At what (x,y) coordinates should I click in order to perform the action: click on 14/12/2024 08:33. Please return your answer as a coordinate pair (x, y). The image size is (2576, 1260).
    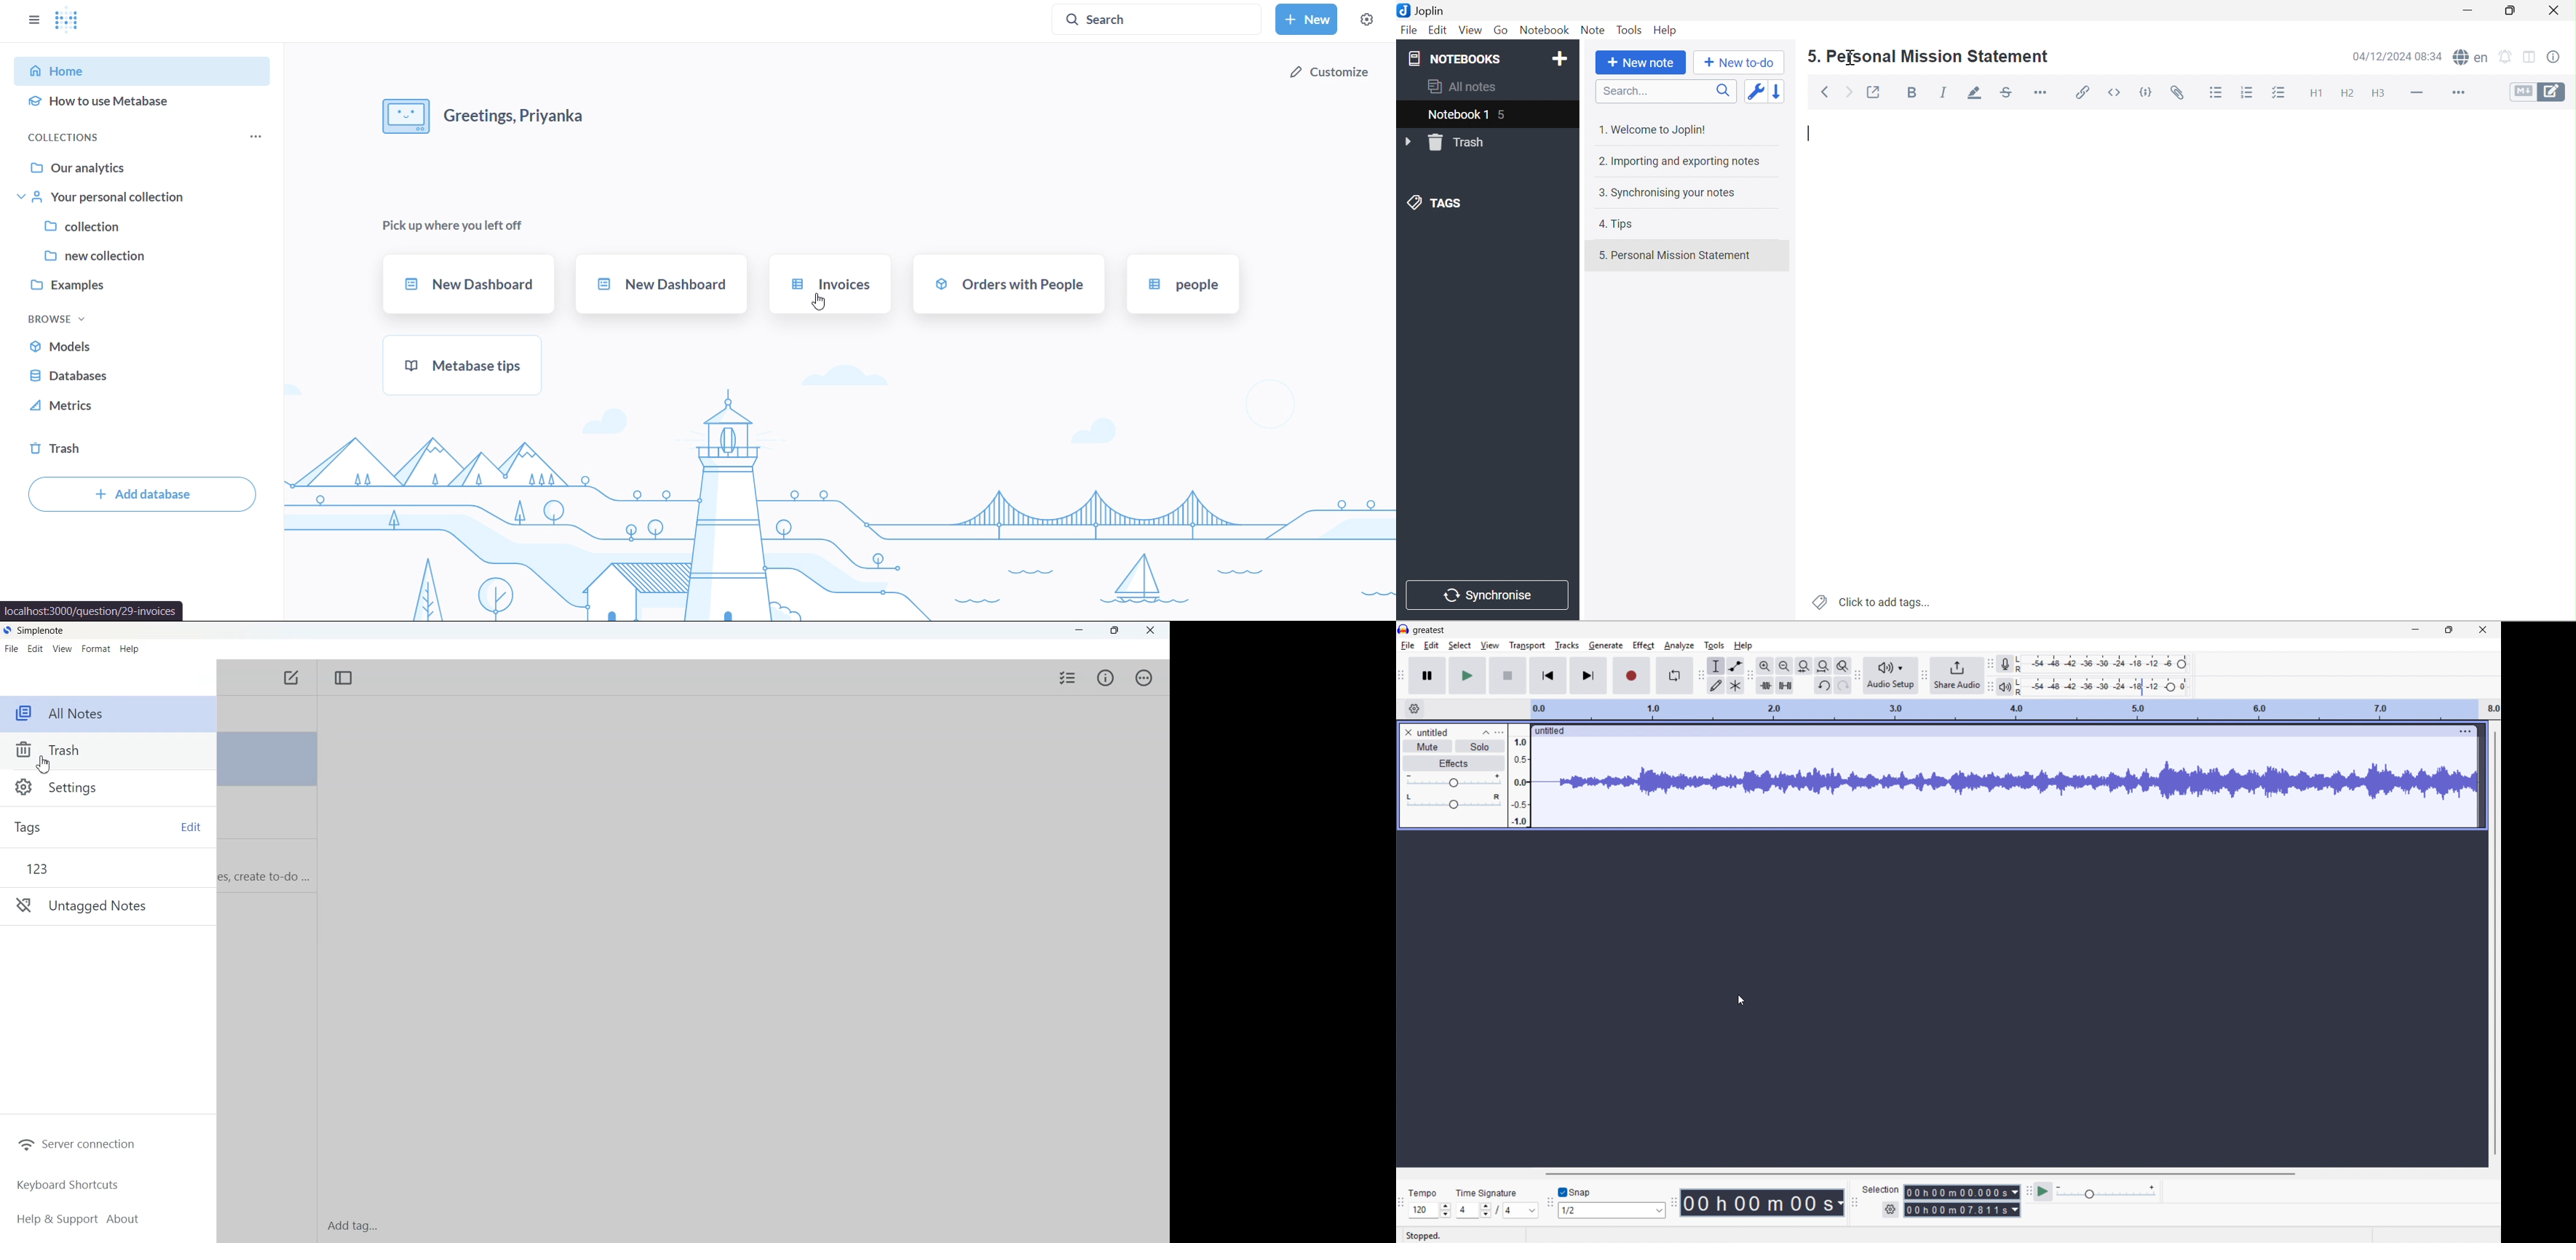
    Looking at the image, I should click on (2397, 57).